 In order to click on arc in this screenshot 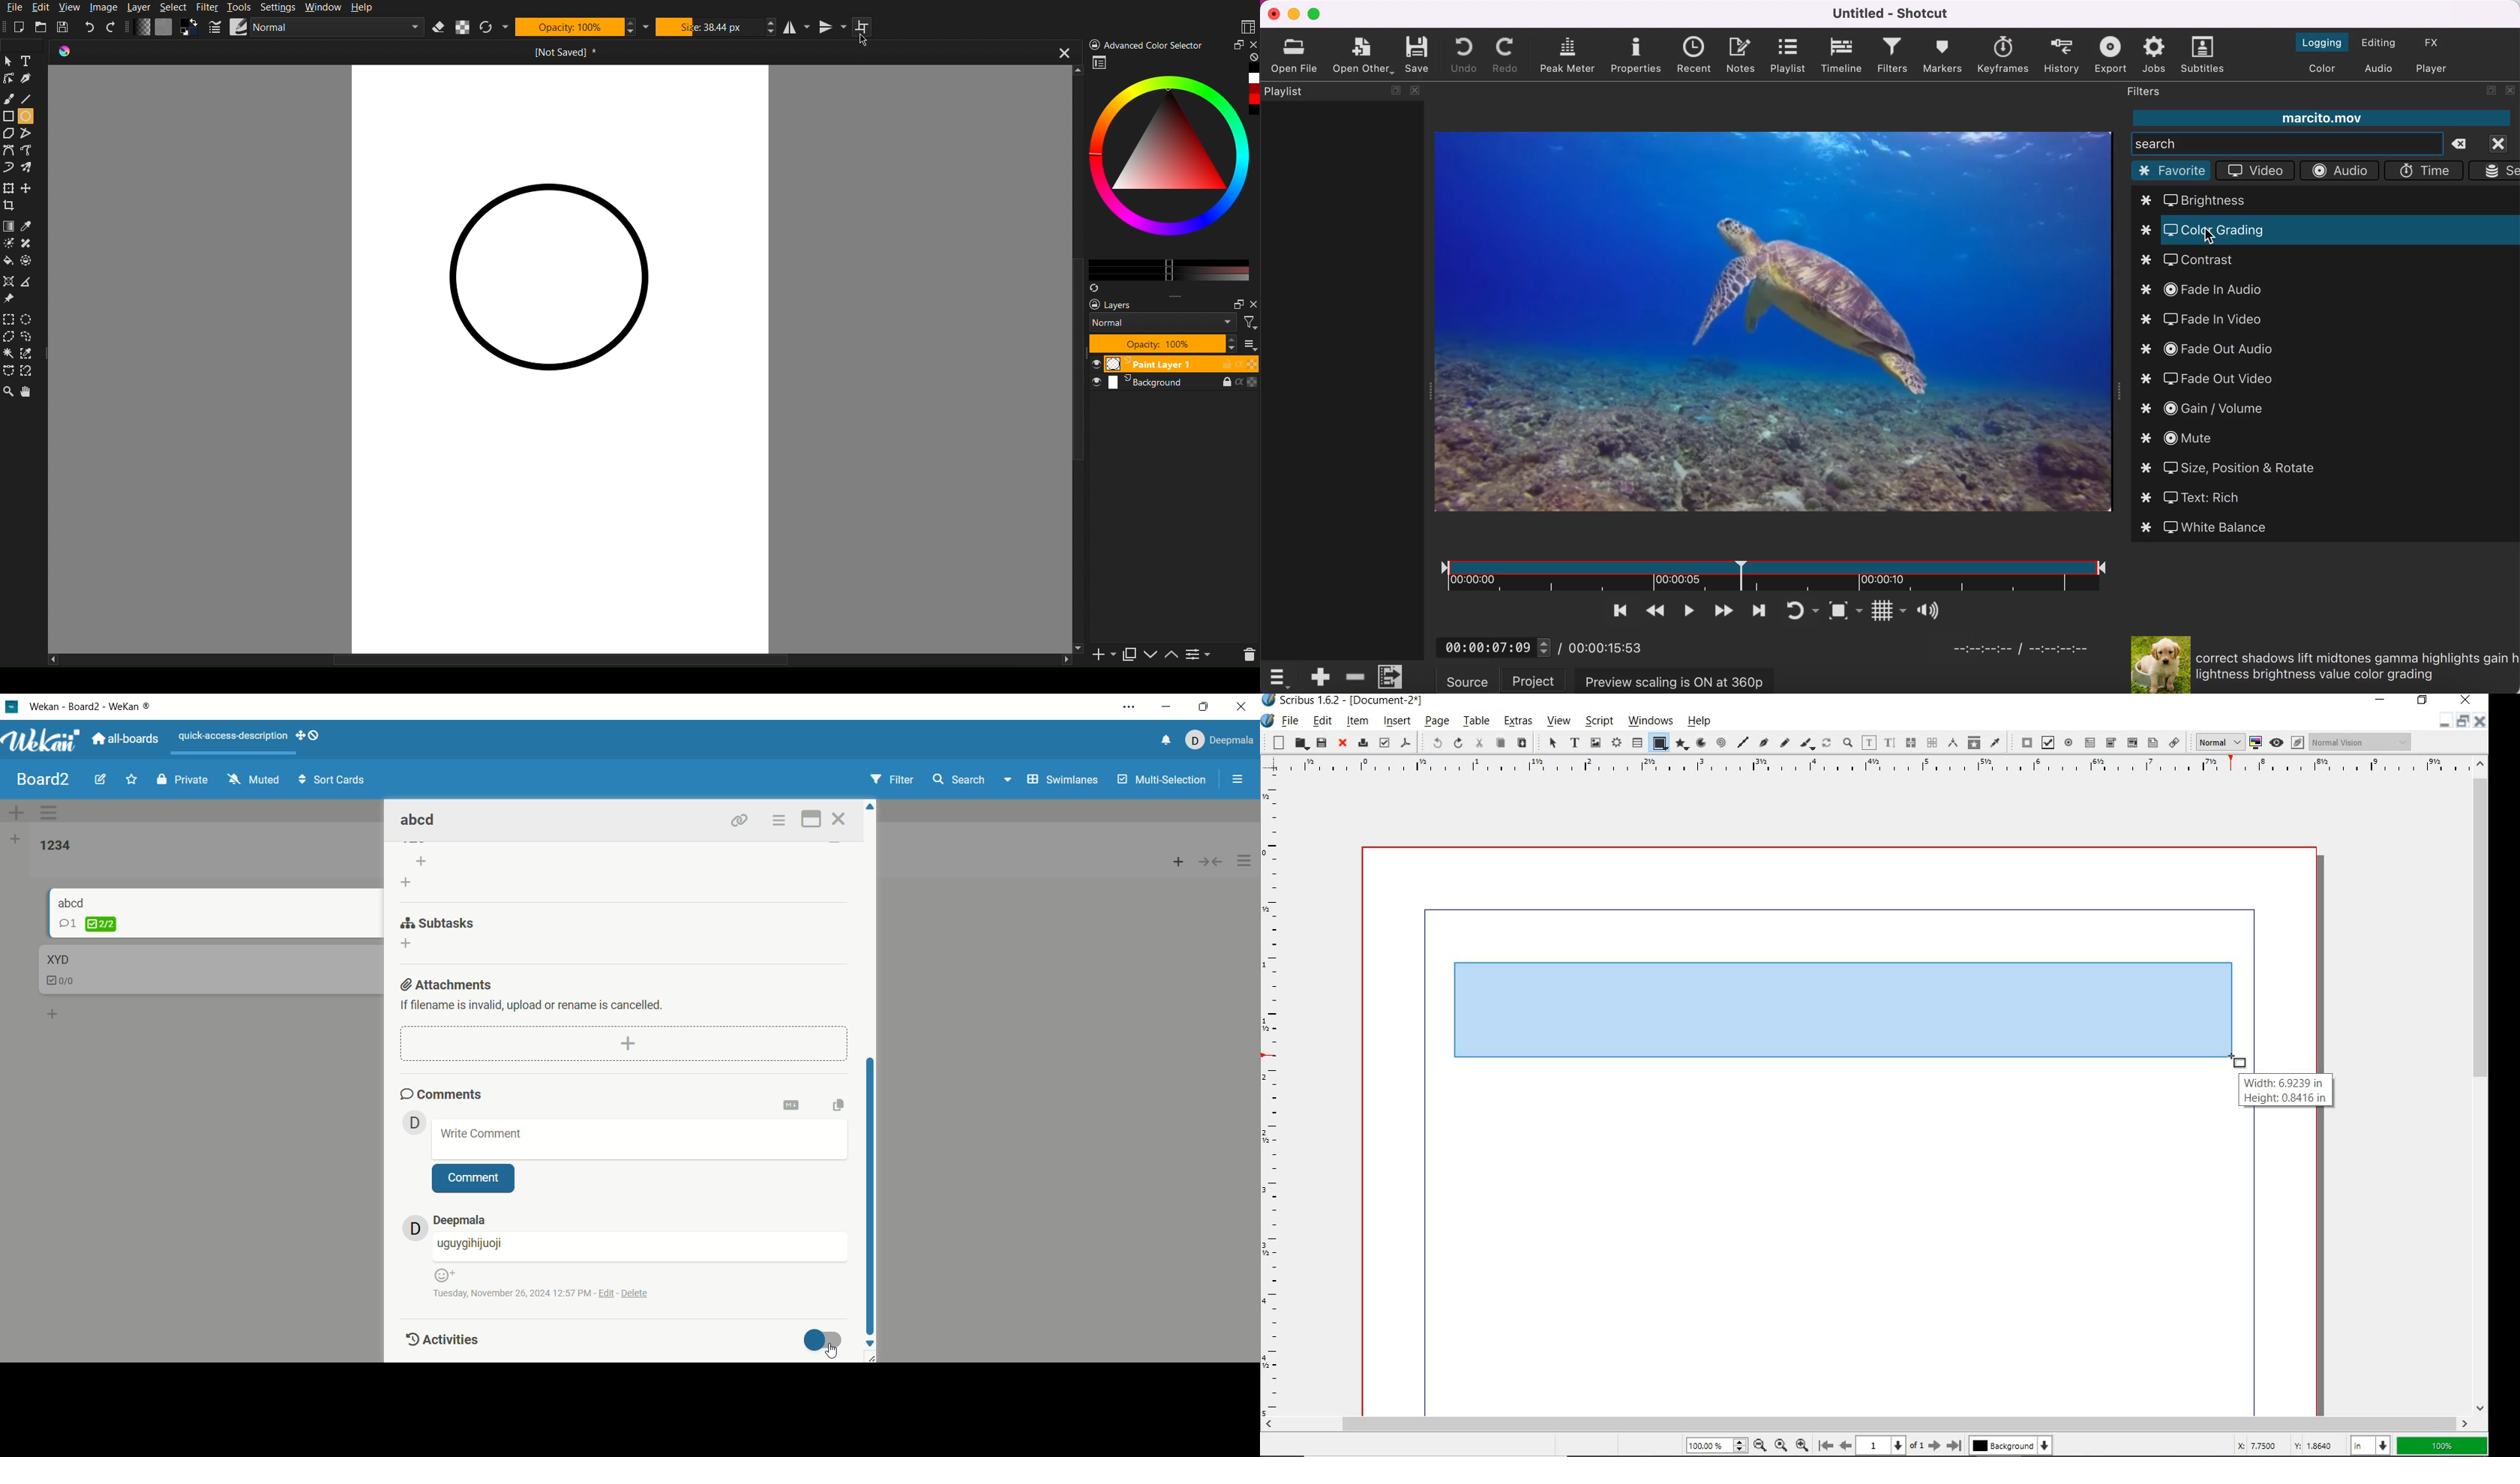, I will do `click(1700, 743)`.